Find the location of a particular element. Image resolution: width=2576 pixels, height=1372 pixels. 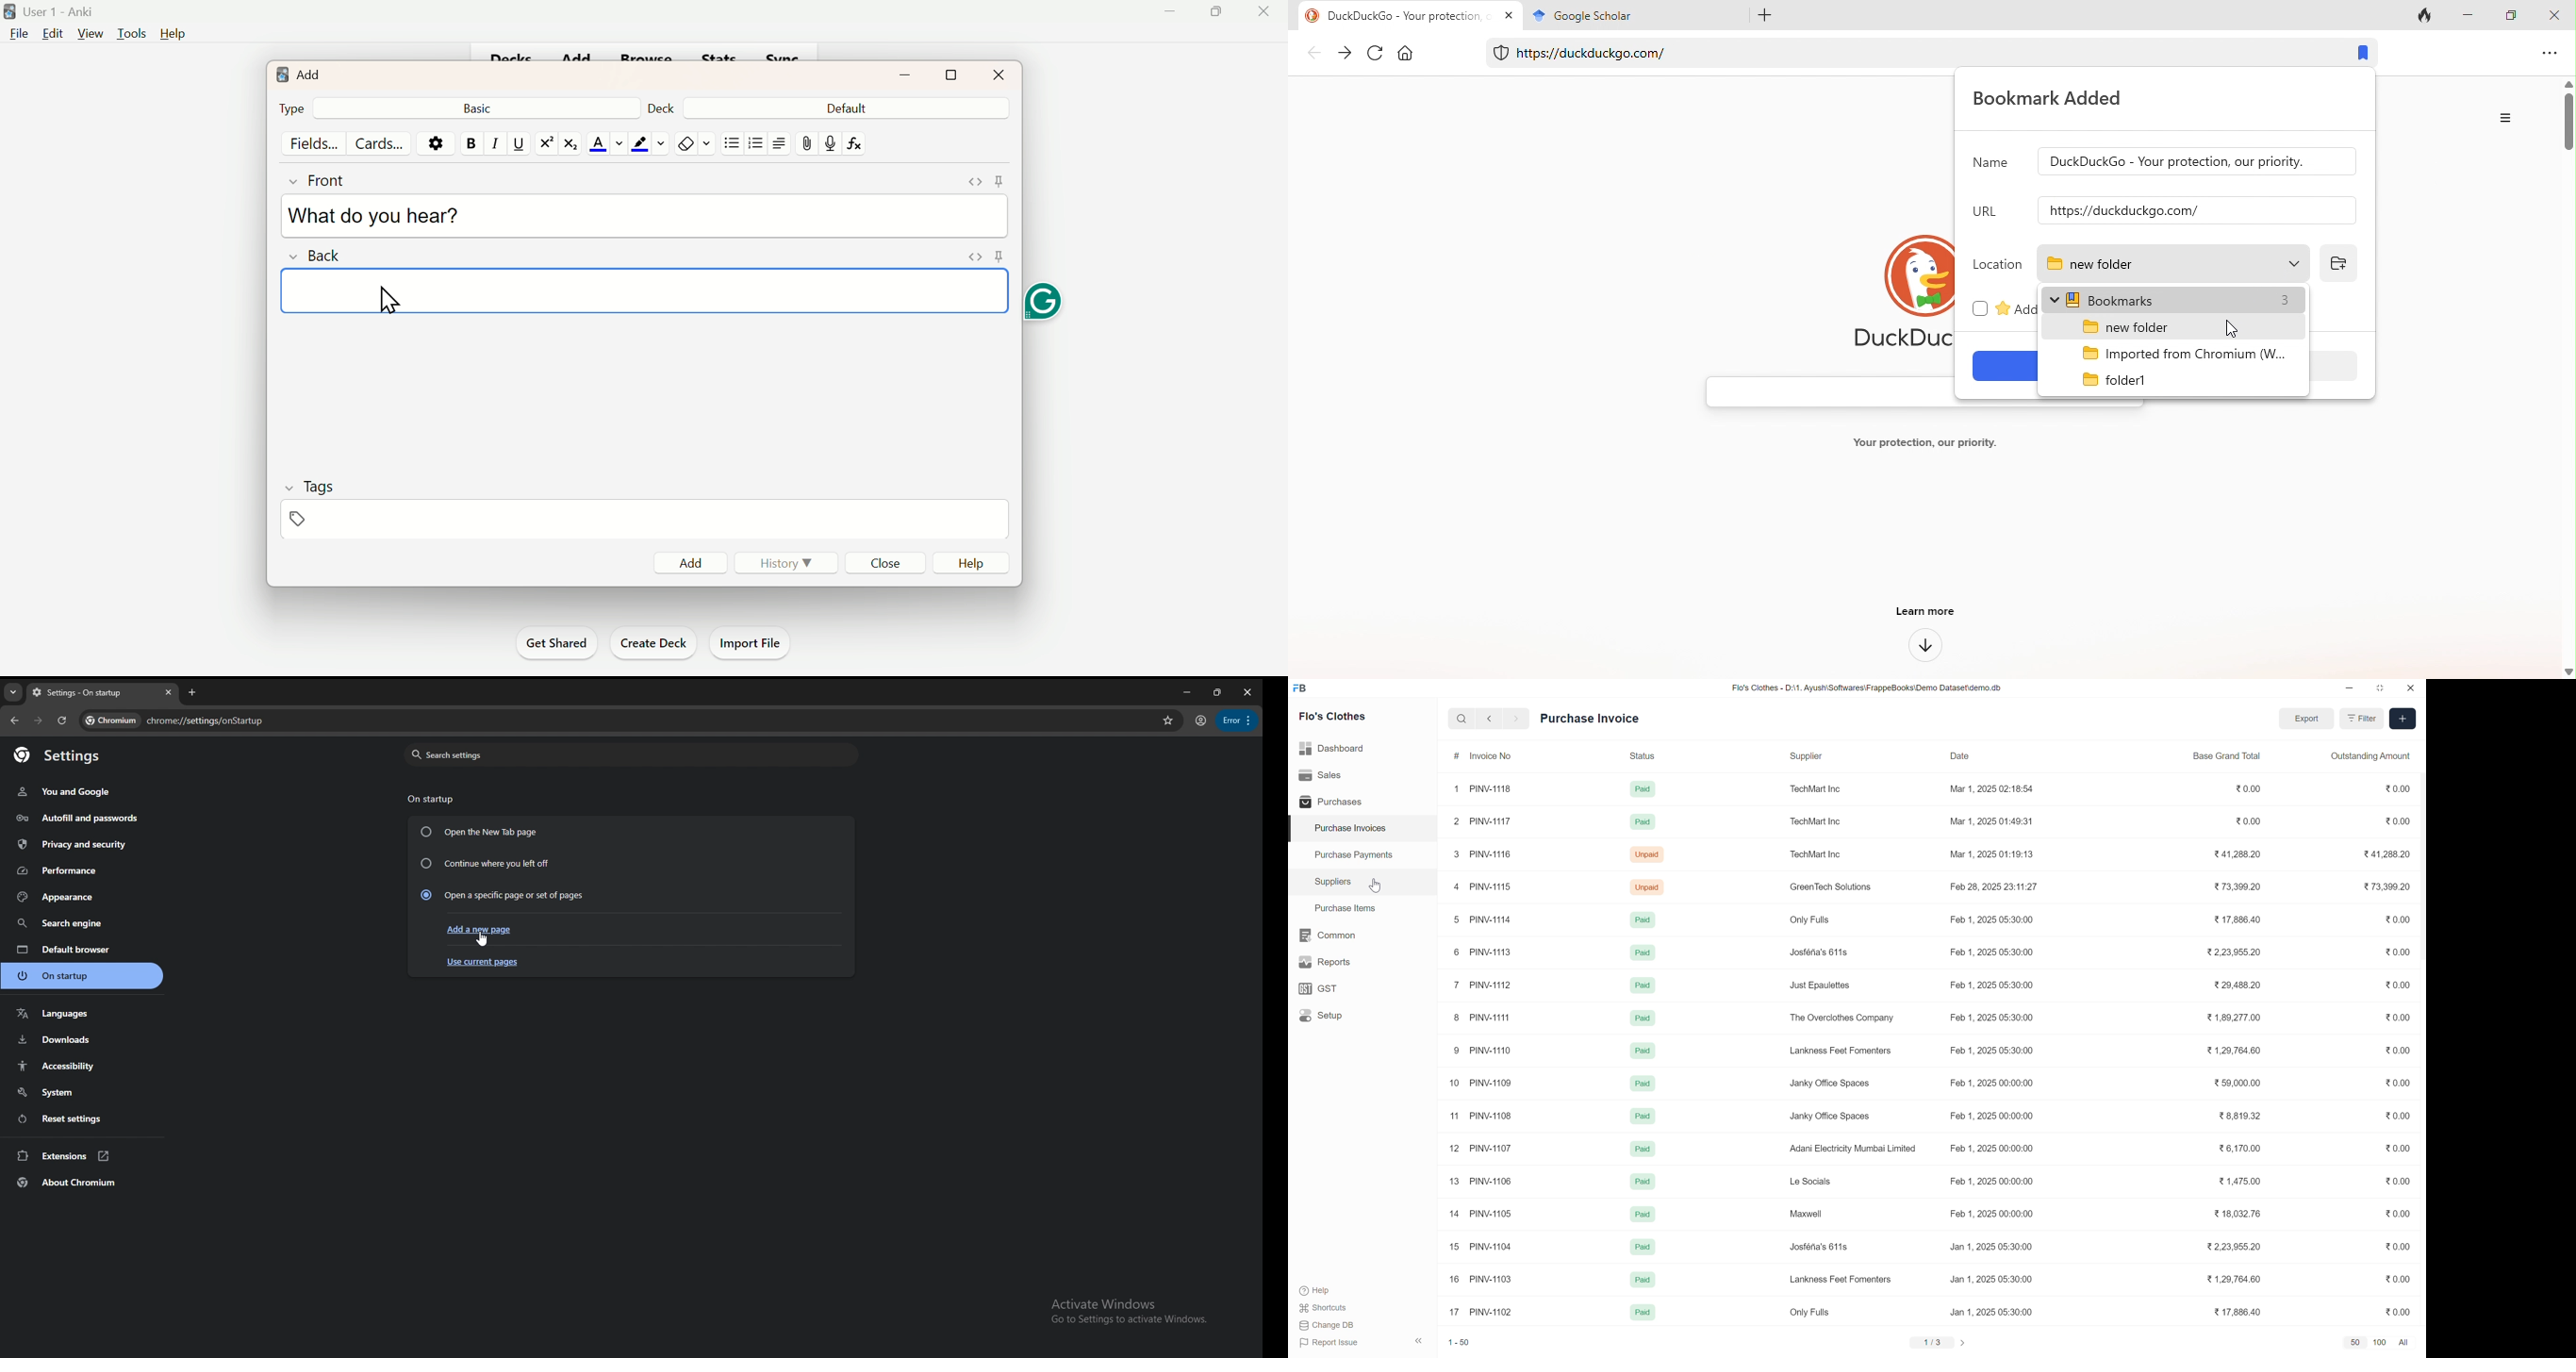

Close is located at coordinates (999, 74).